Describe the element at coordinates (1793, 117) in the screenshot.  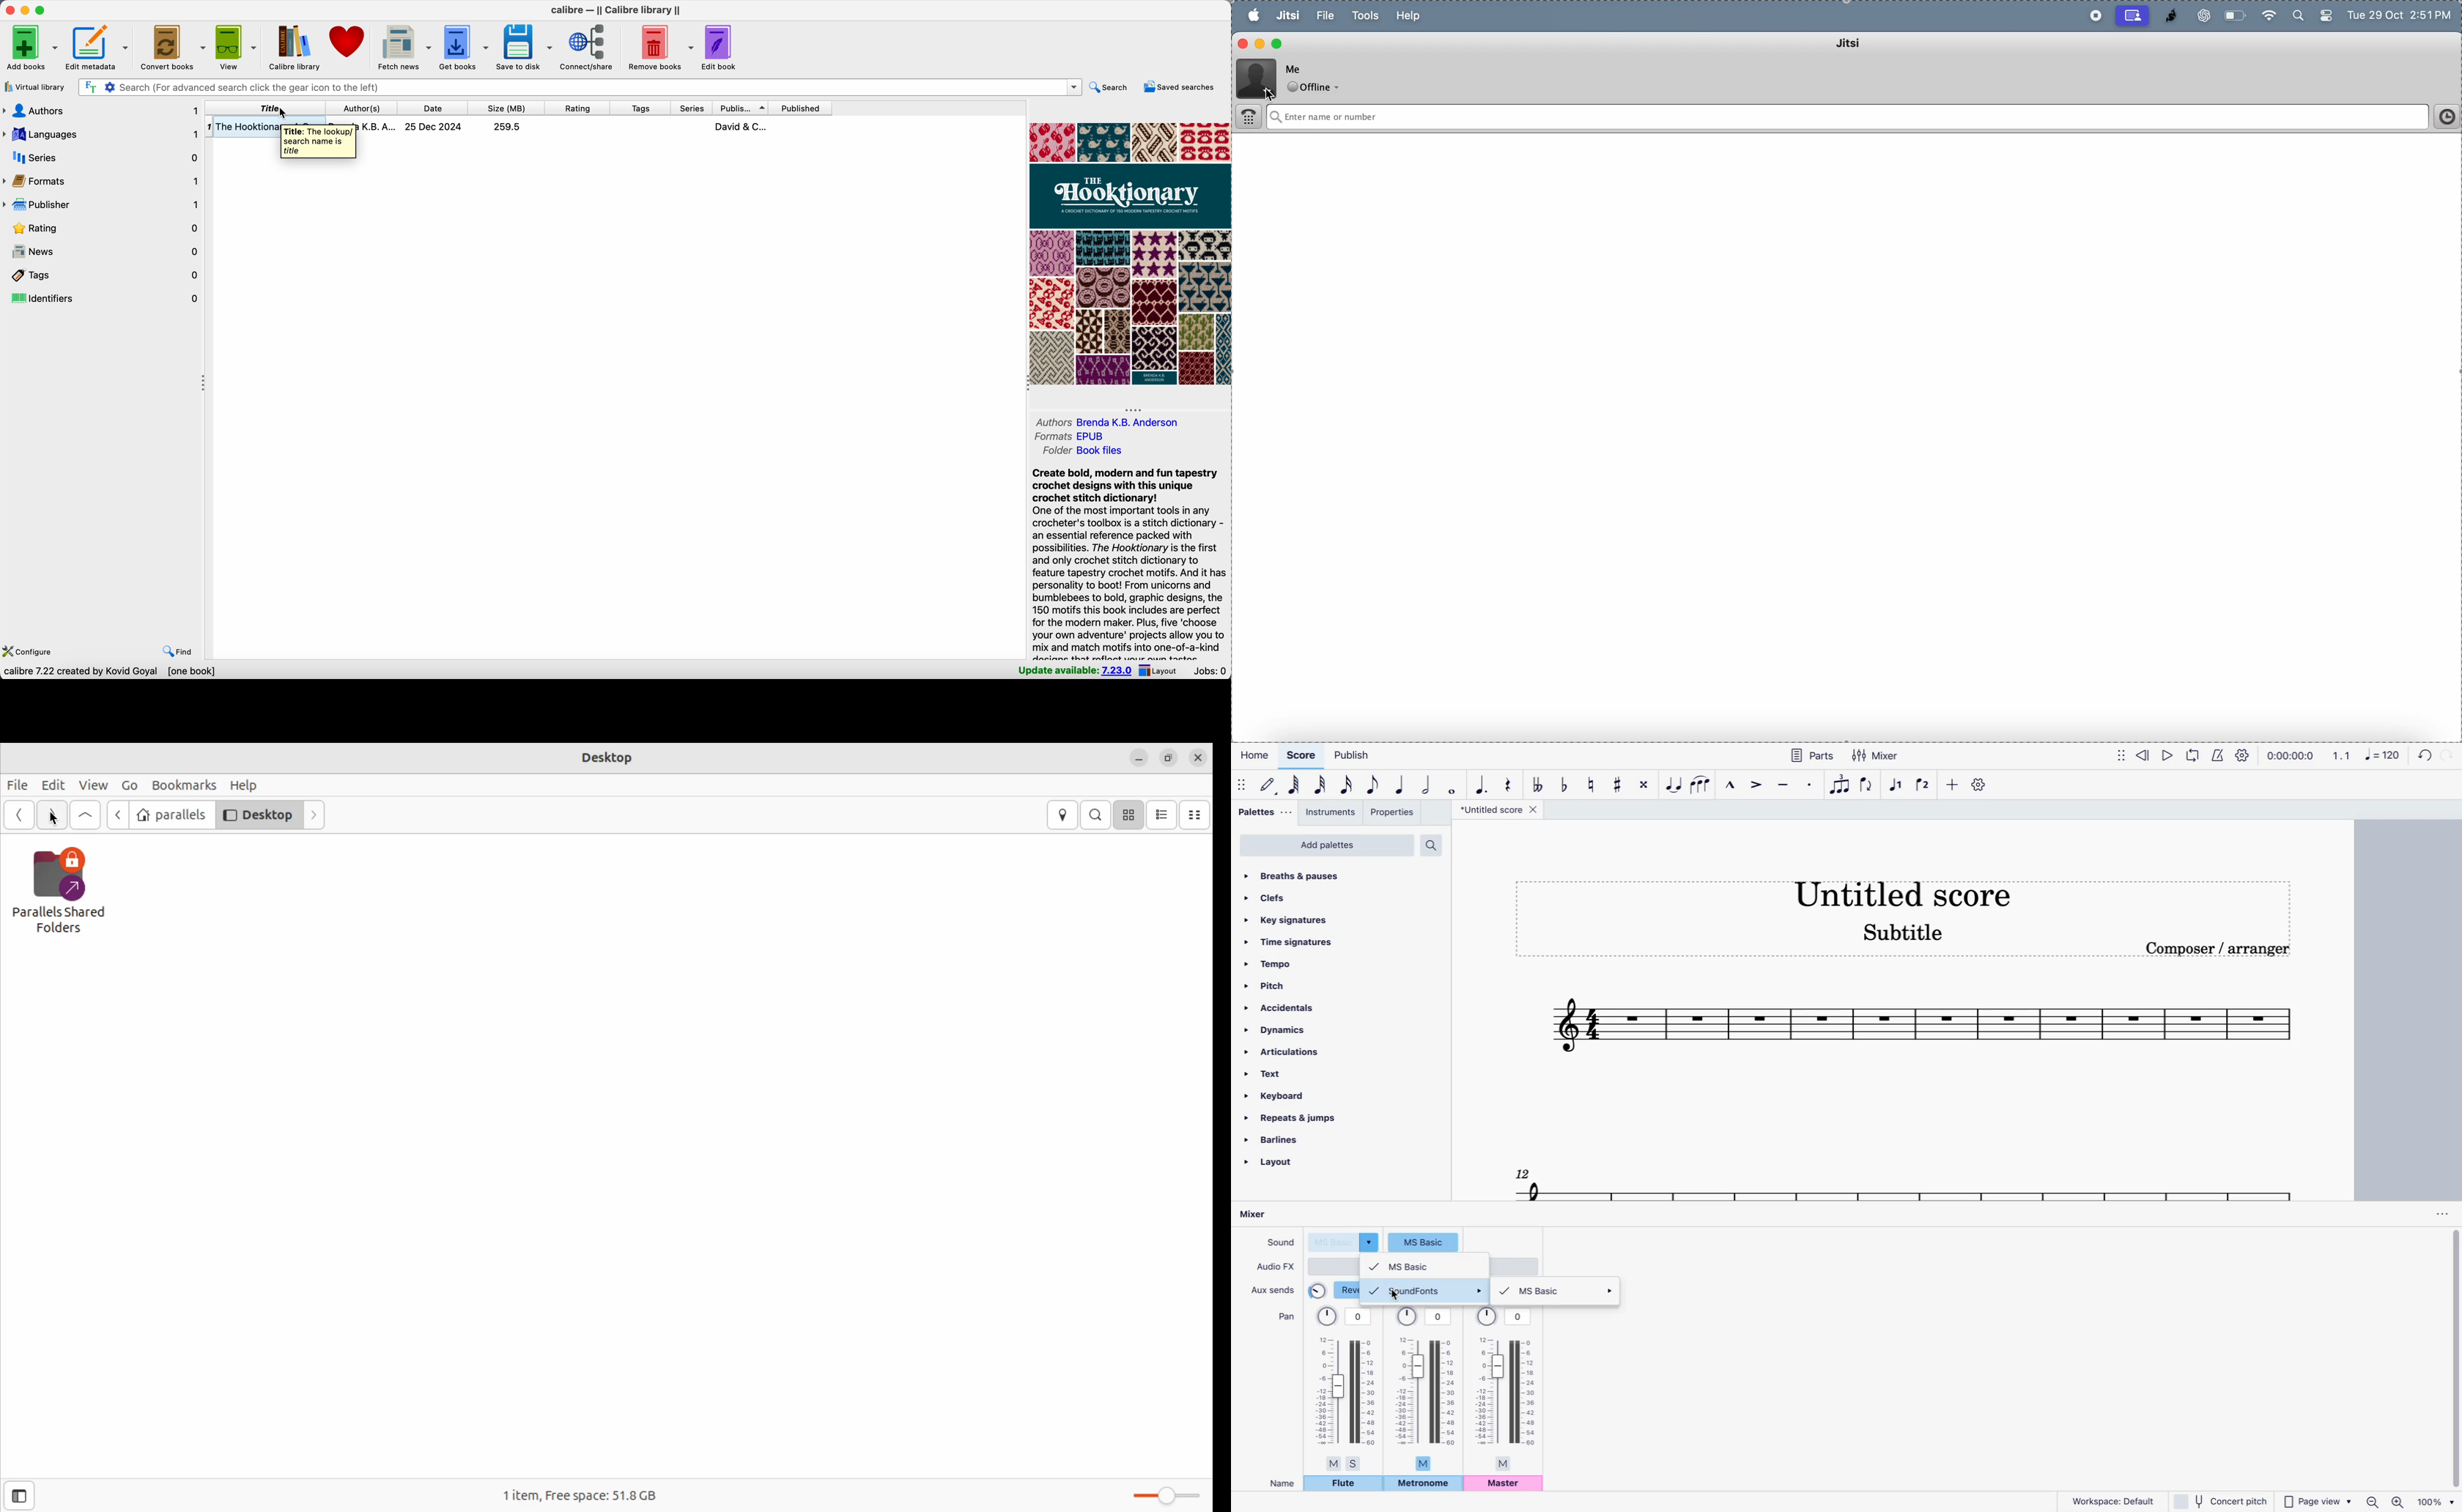
I see `Enter name or number` at that location.